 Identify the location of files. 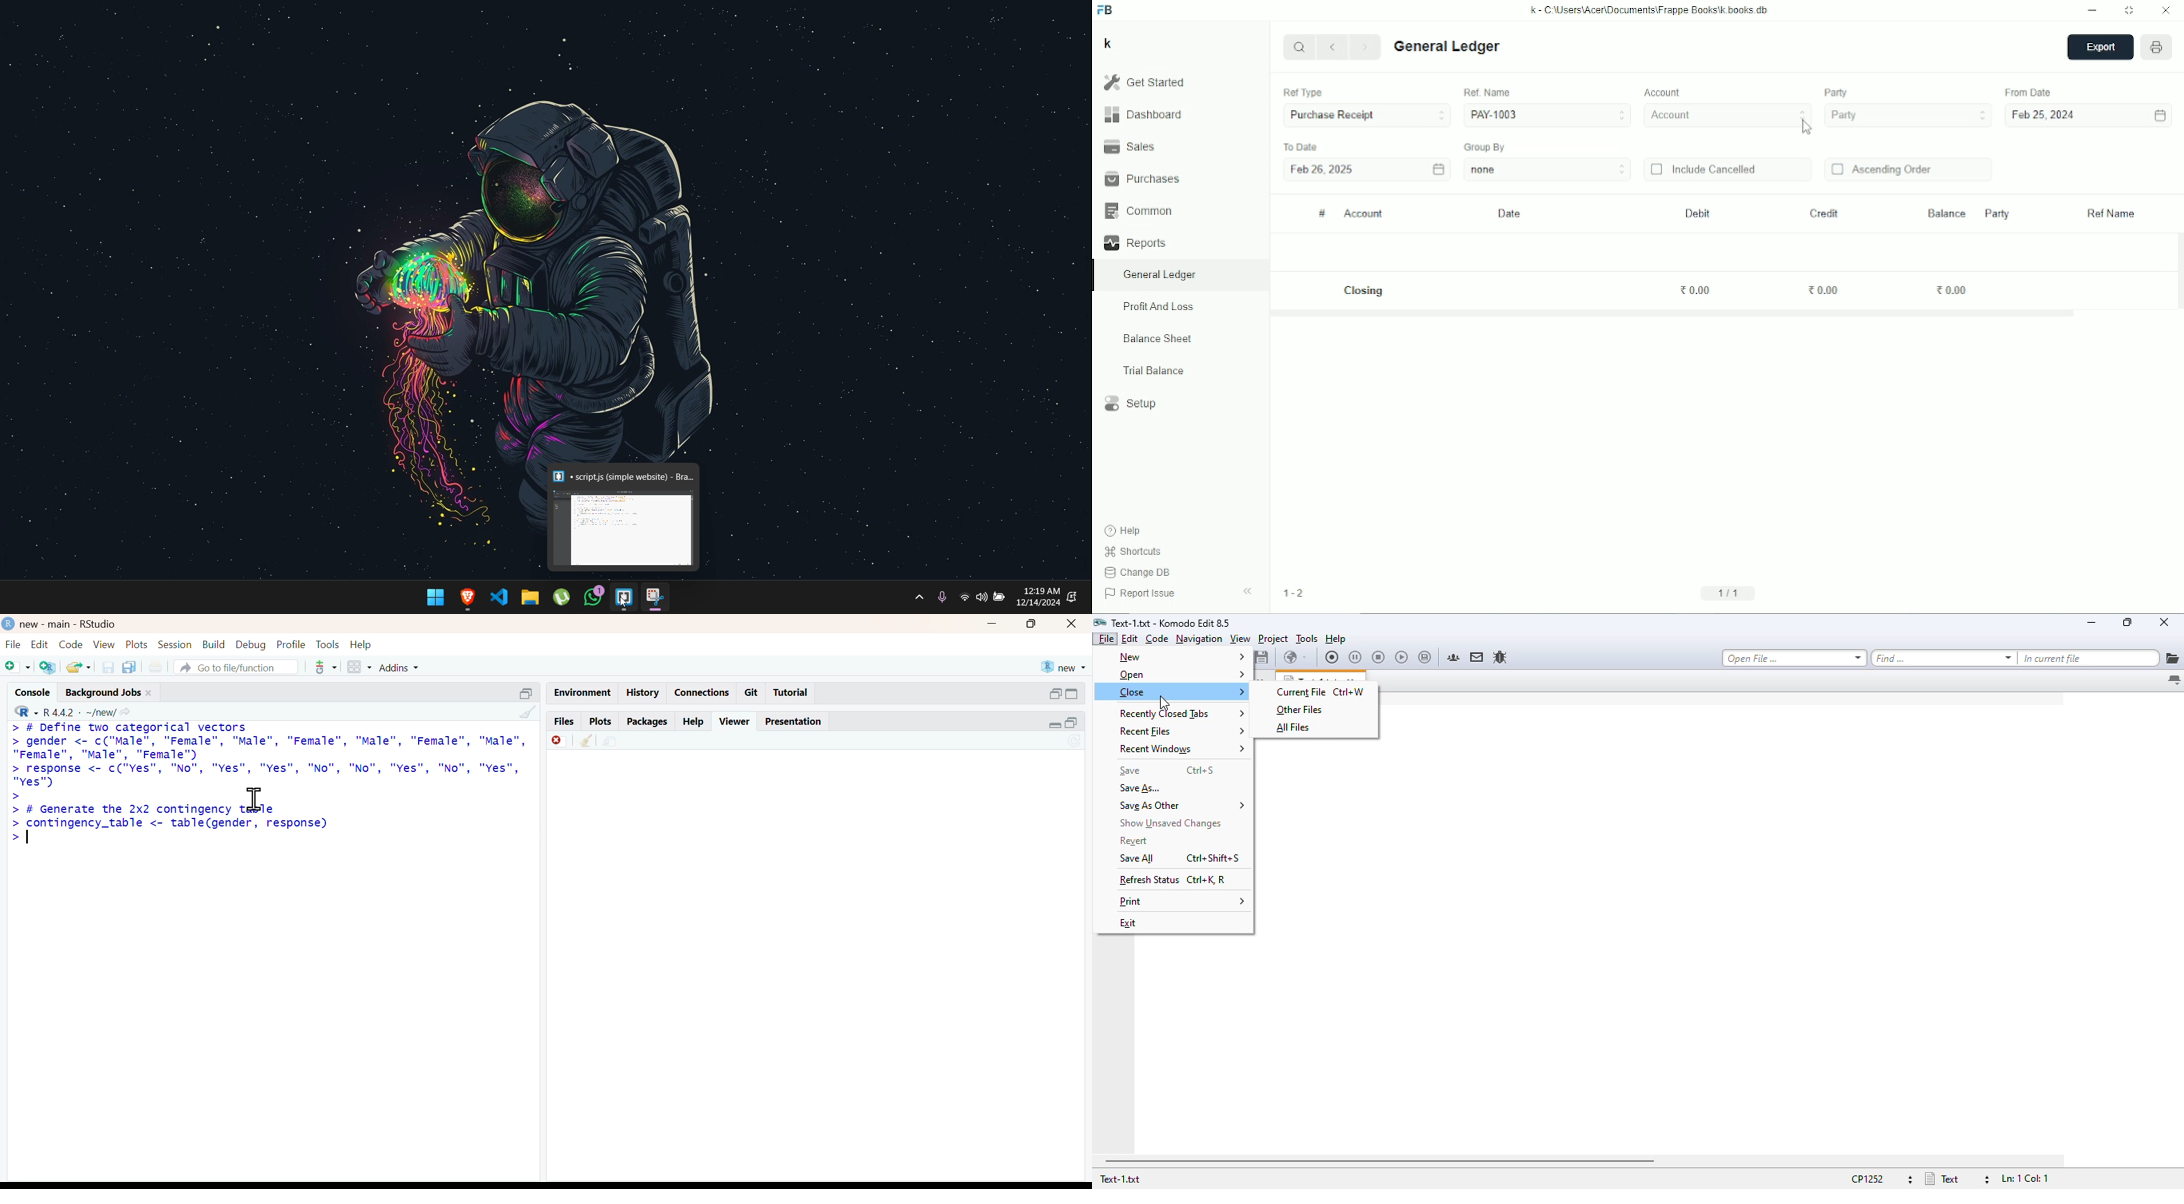
(564, 720).